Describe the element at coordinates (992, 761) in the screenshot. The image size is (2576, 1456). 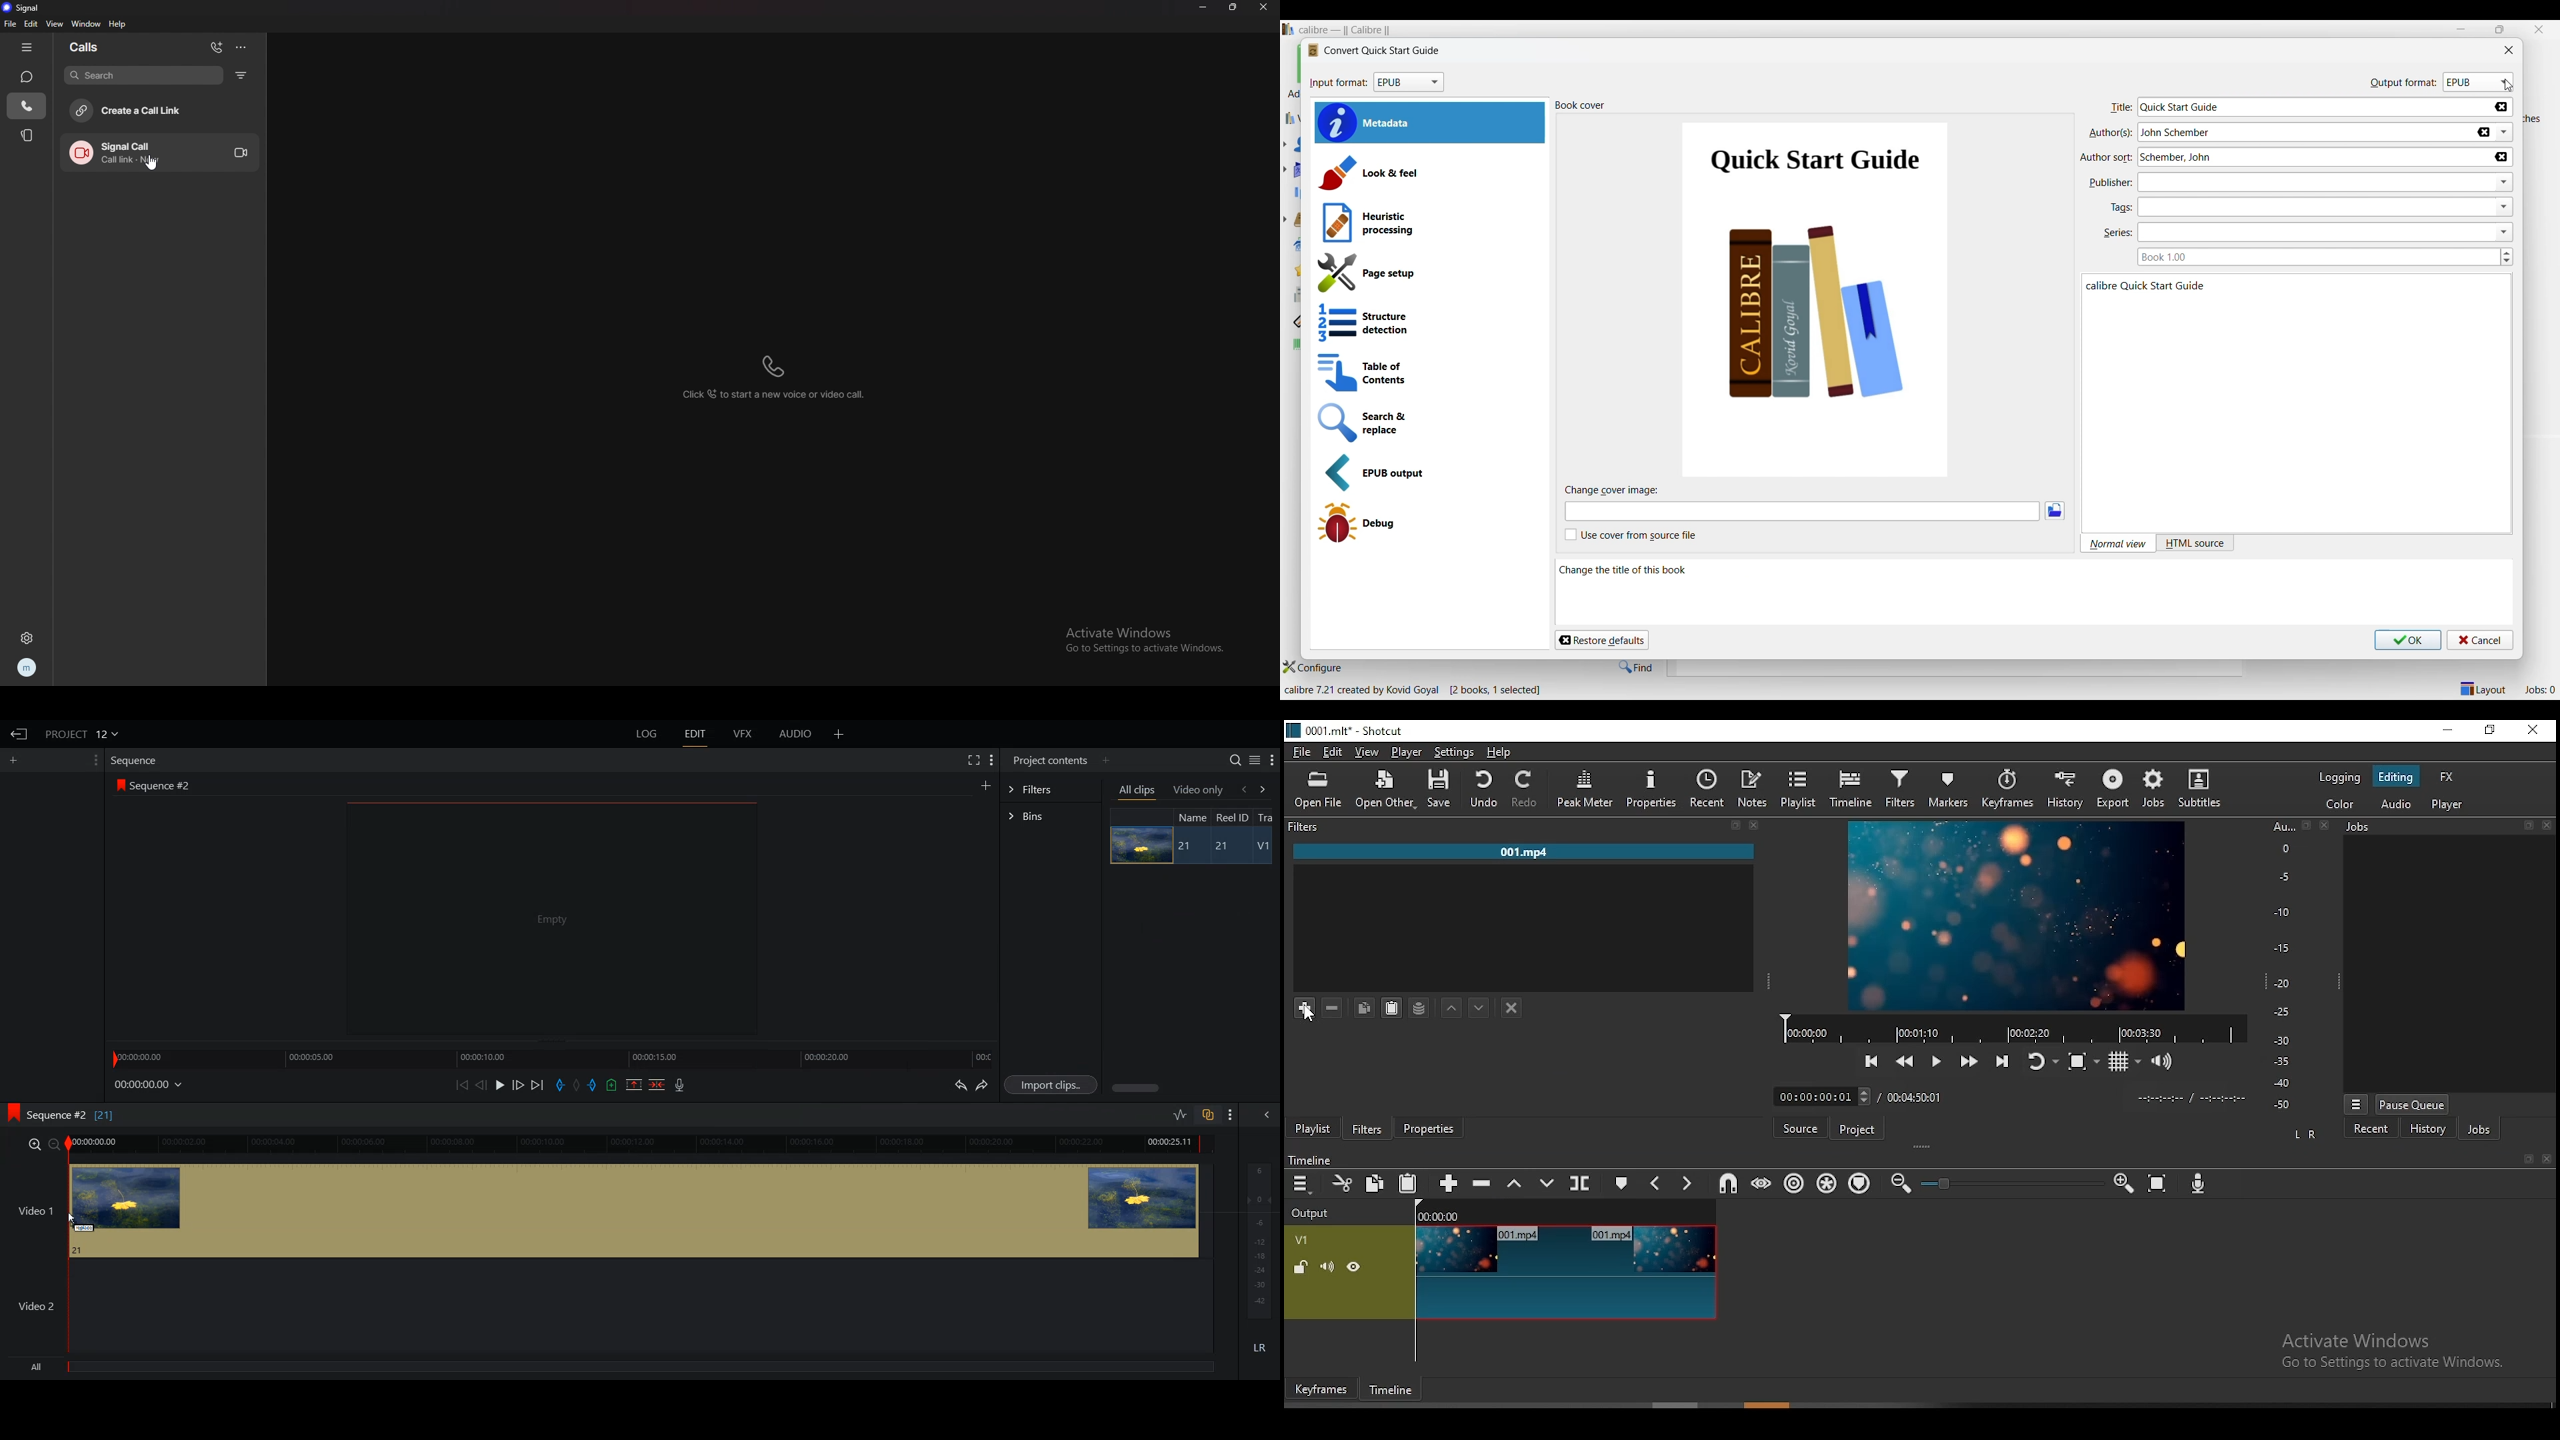
I see `Show Setting Menu` at that location.